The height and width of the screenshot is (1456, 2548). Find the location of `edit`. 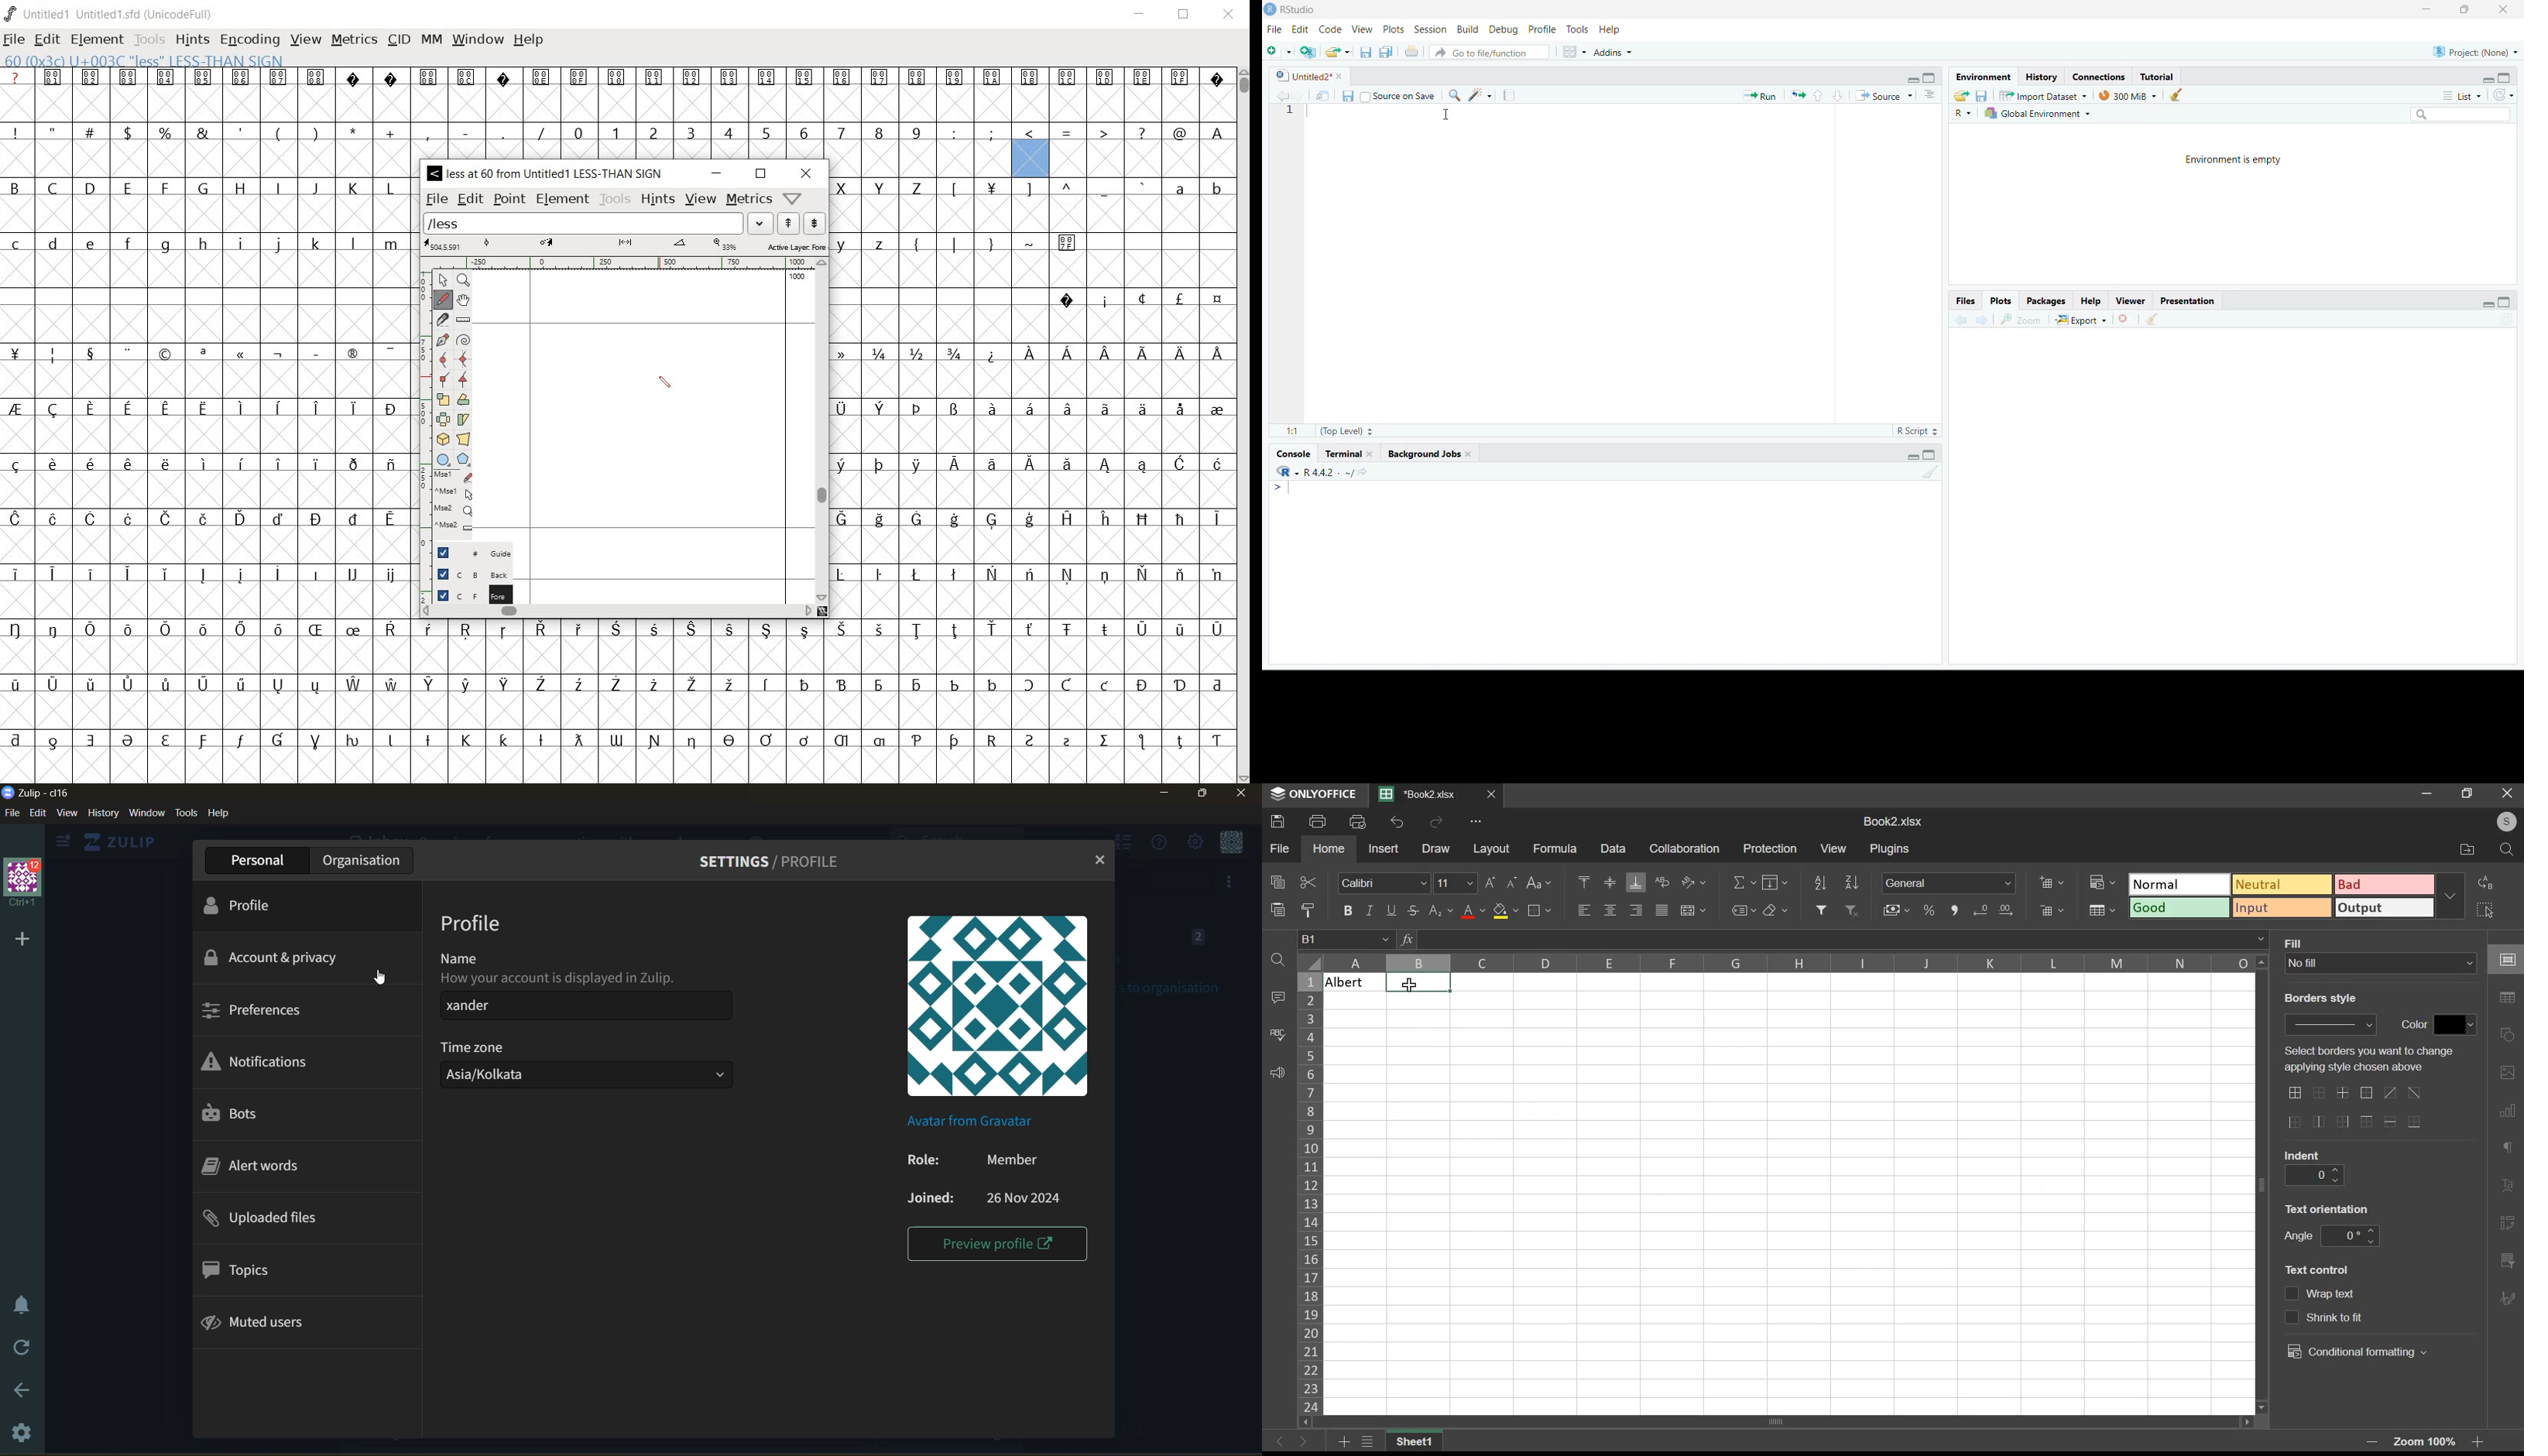

edit is located at coordinates (38, 812).